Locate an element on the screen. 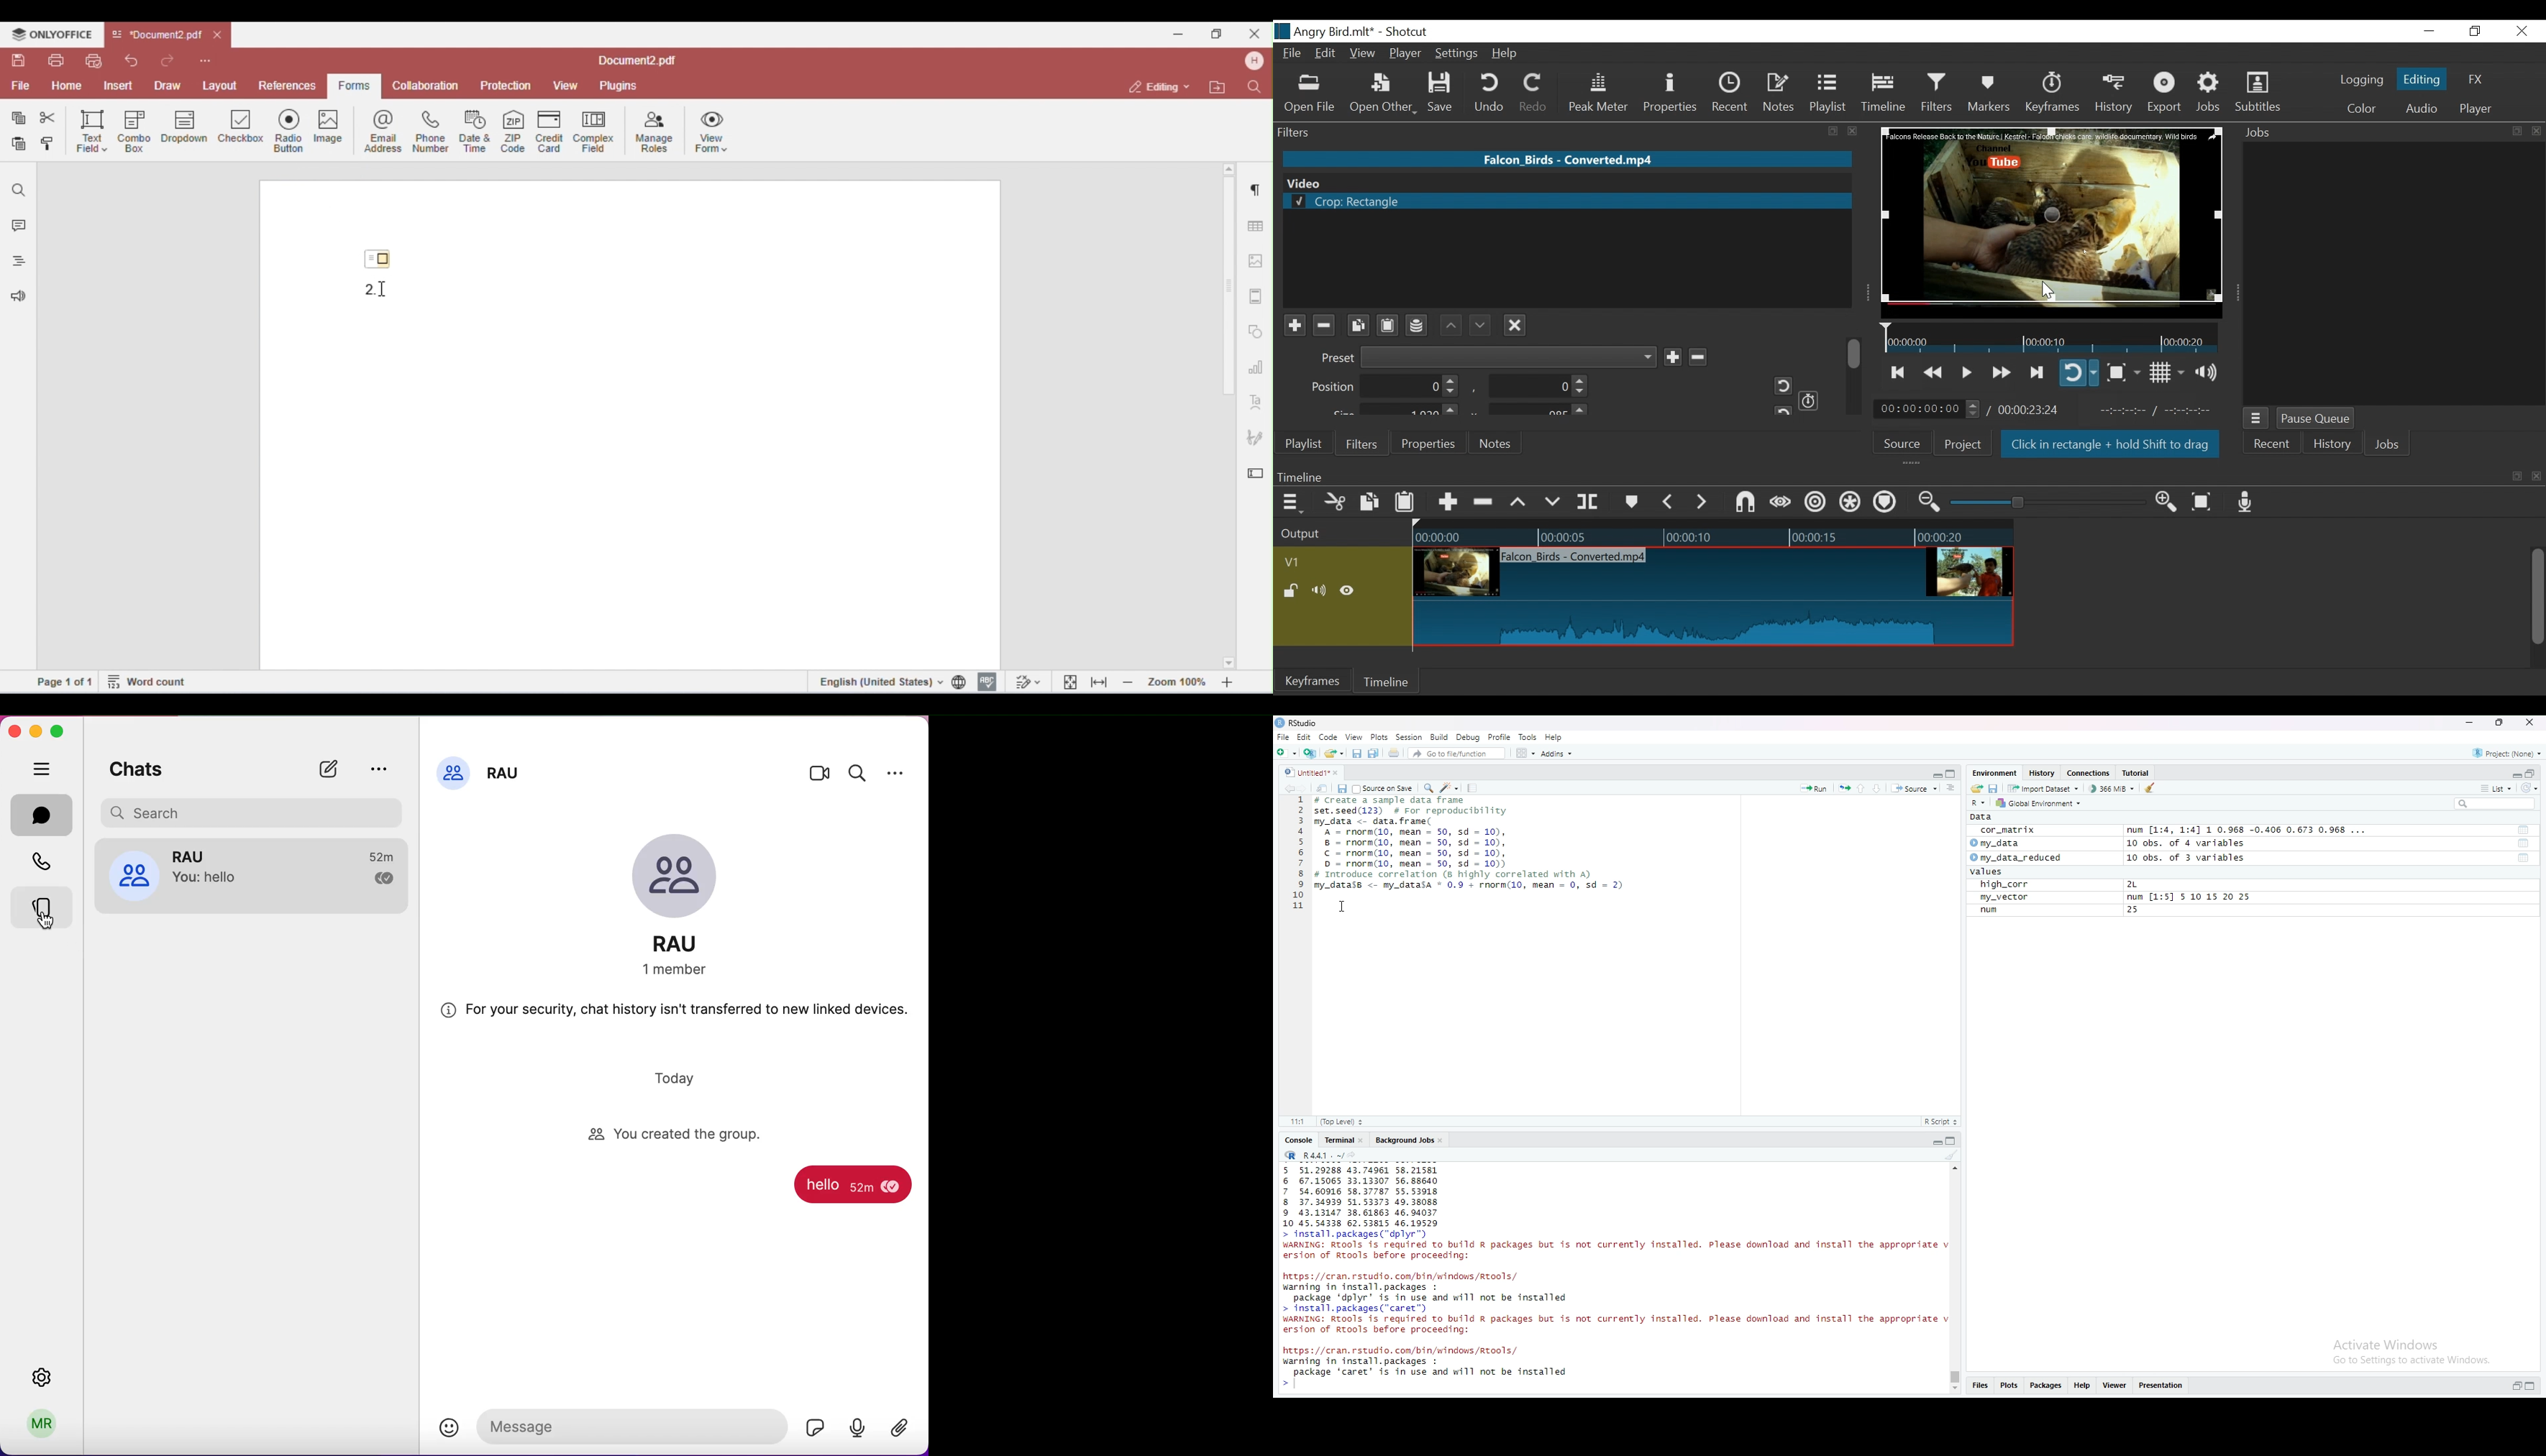 The width and height of the screenshot is (2548, 1456). Export is located at coordinates (2165, 93).